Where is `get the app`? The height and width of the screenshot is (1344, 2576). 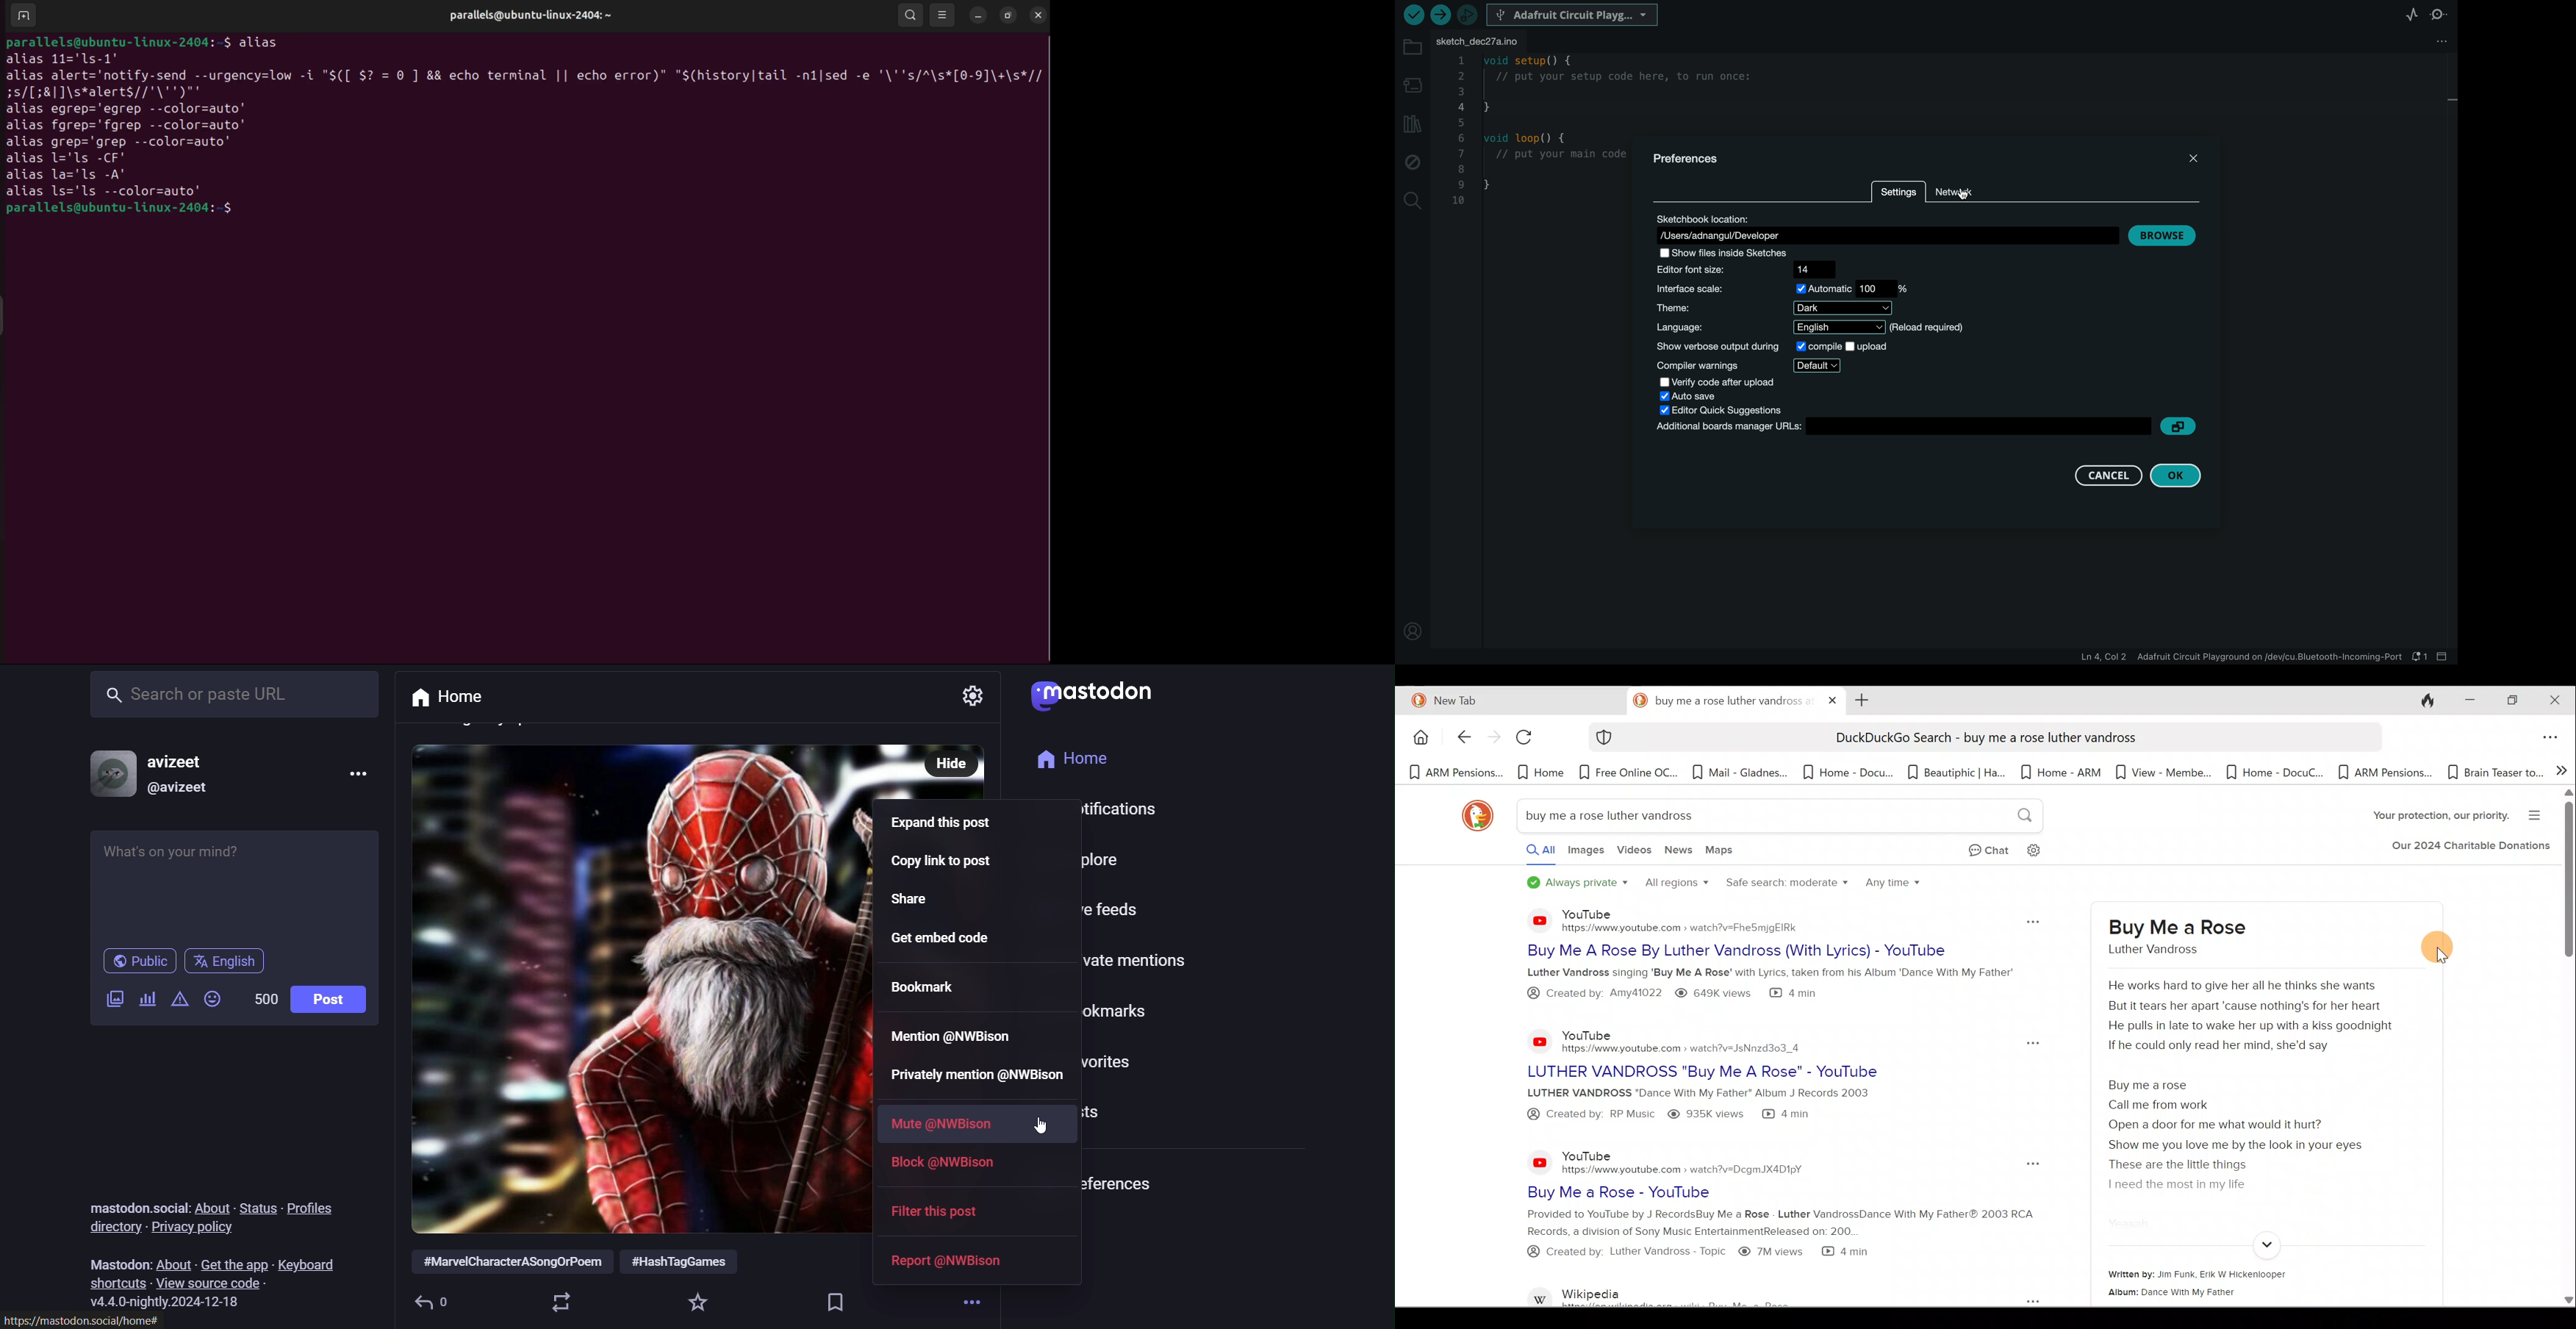 get the app is located at coordinates (234, 1261).